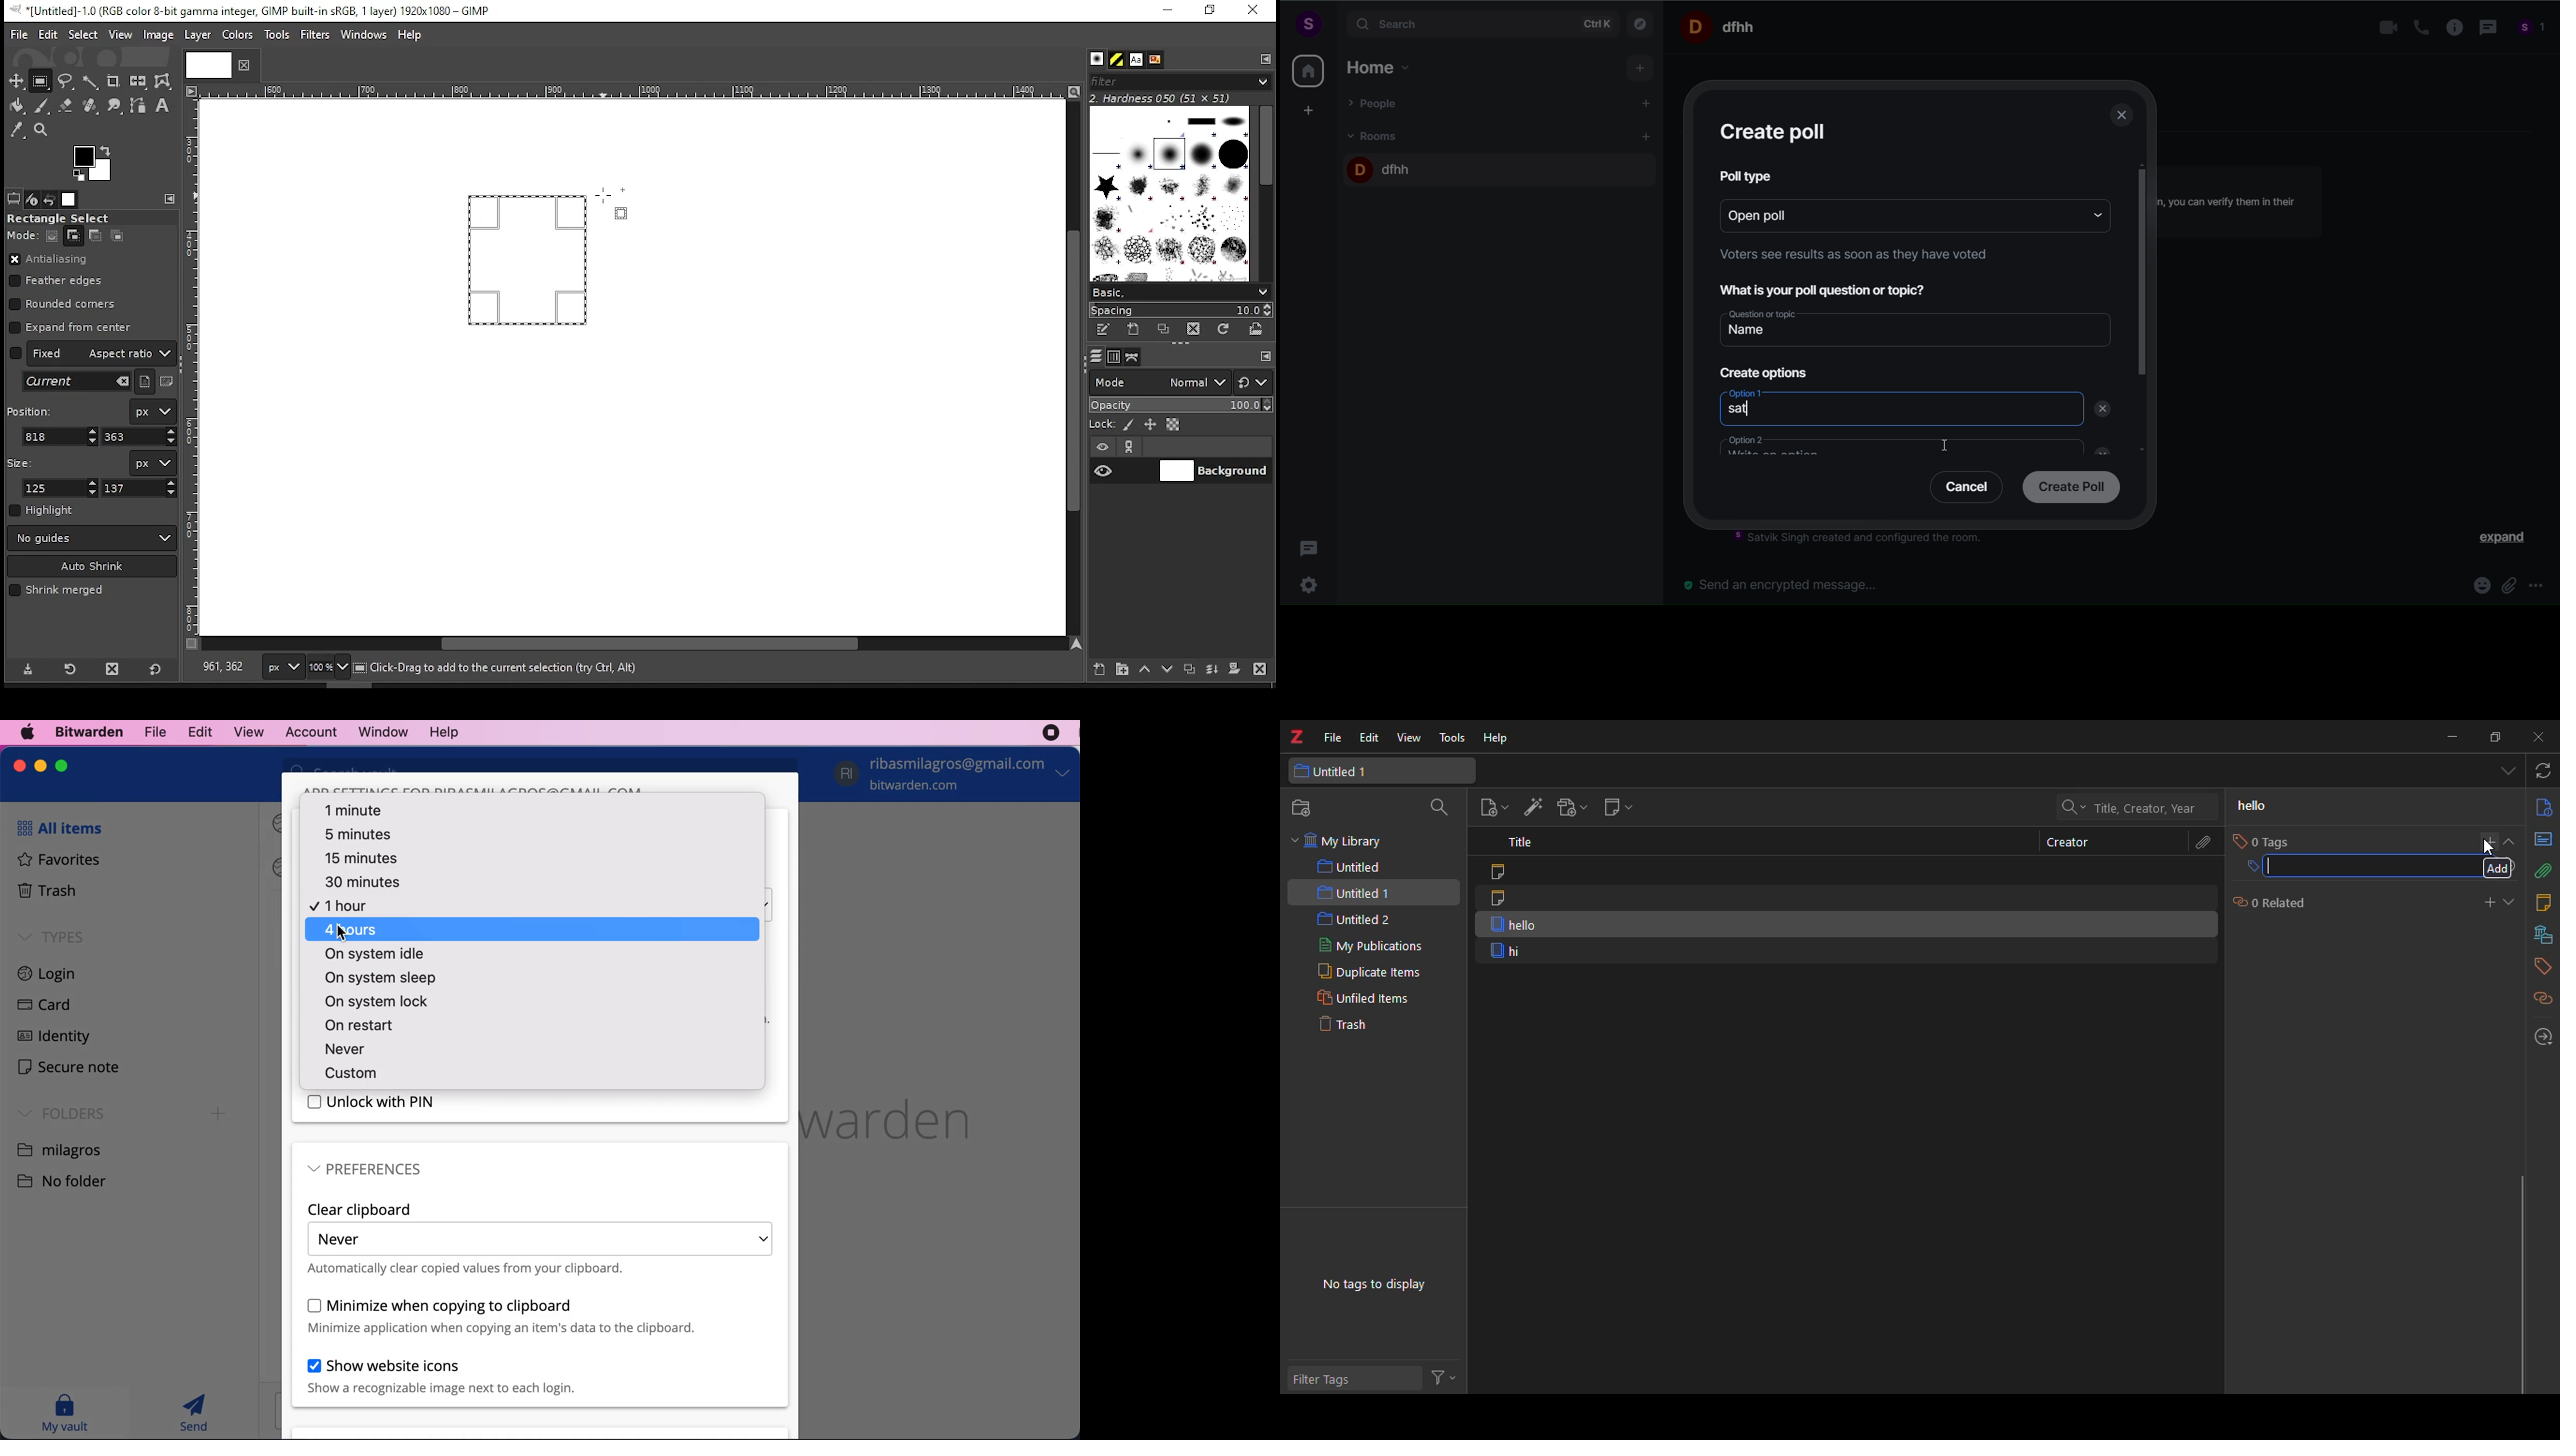 The width and height of the screenshot is (2576, 1456). What do you see at coordinates (1369, 738) in the screenshot?
I see `edit` at bounding box center [1369, 738].